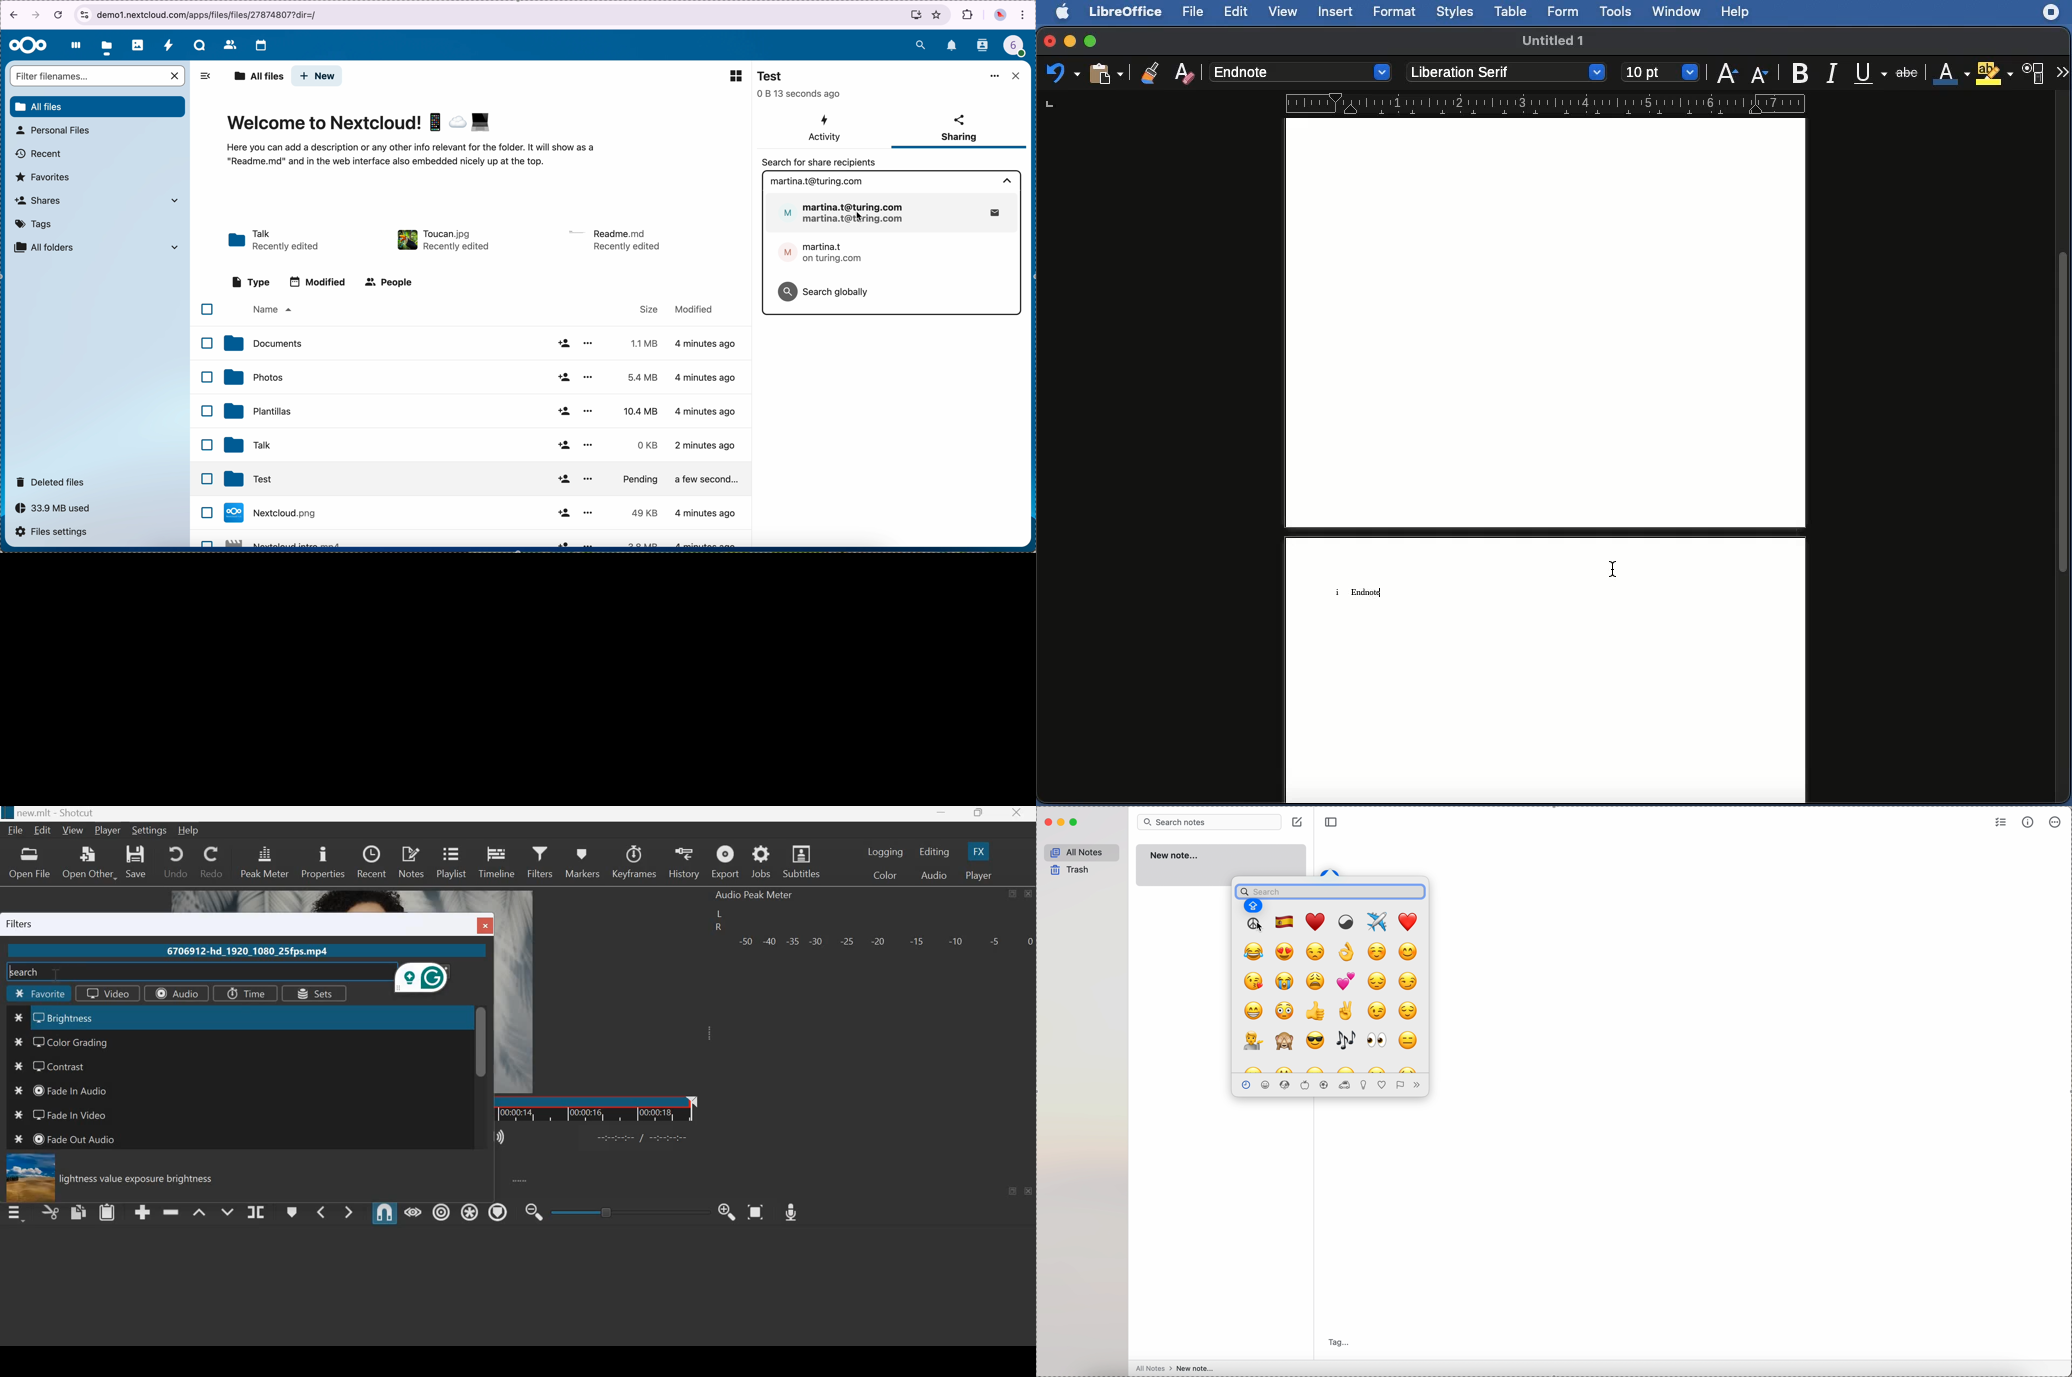 Image resolution: width=2072 pixels, height=1400 pixels. What do you see at coordinates (824, 129) in the screenshot?
I see `activity` at bounding box center [824, 129].